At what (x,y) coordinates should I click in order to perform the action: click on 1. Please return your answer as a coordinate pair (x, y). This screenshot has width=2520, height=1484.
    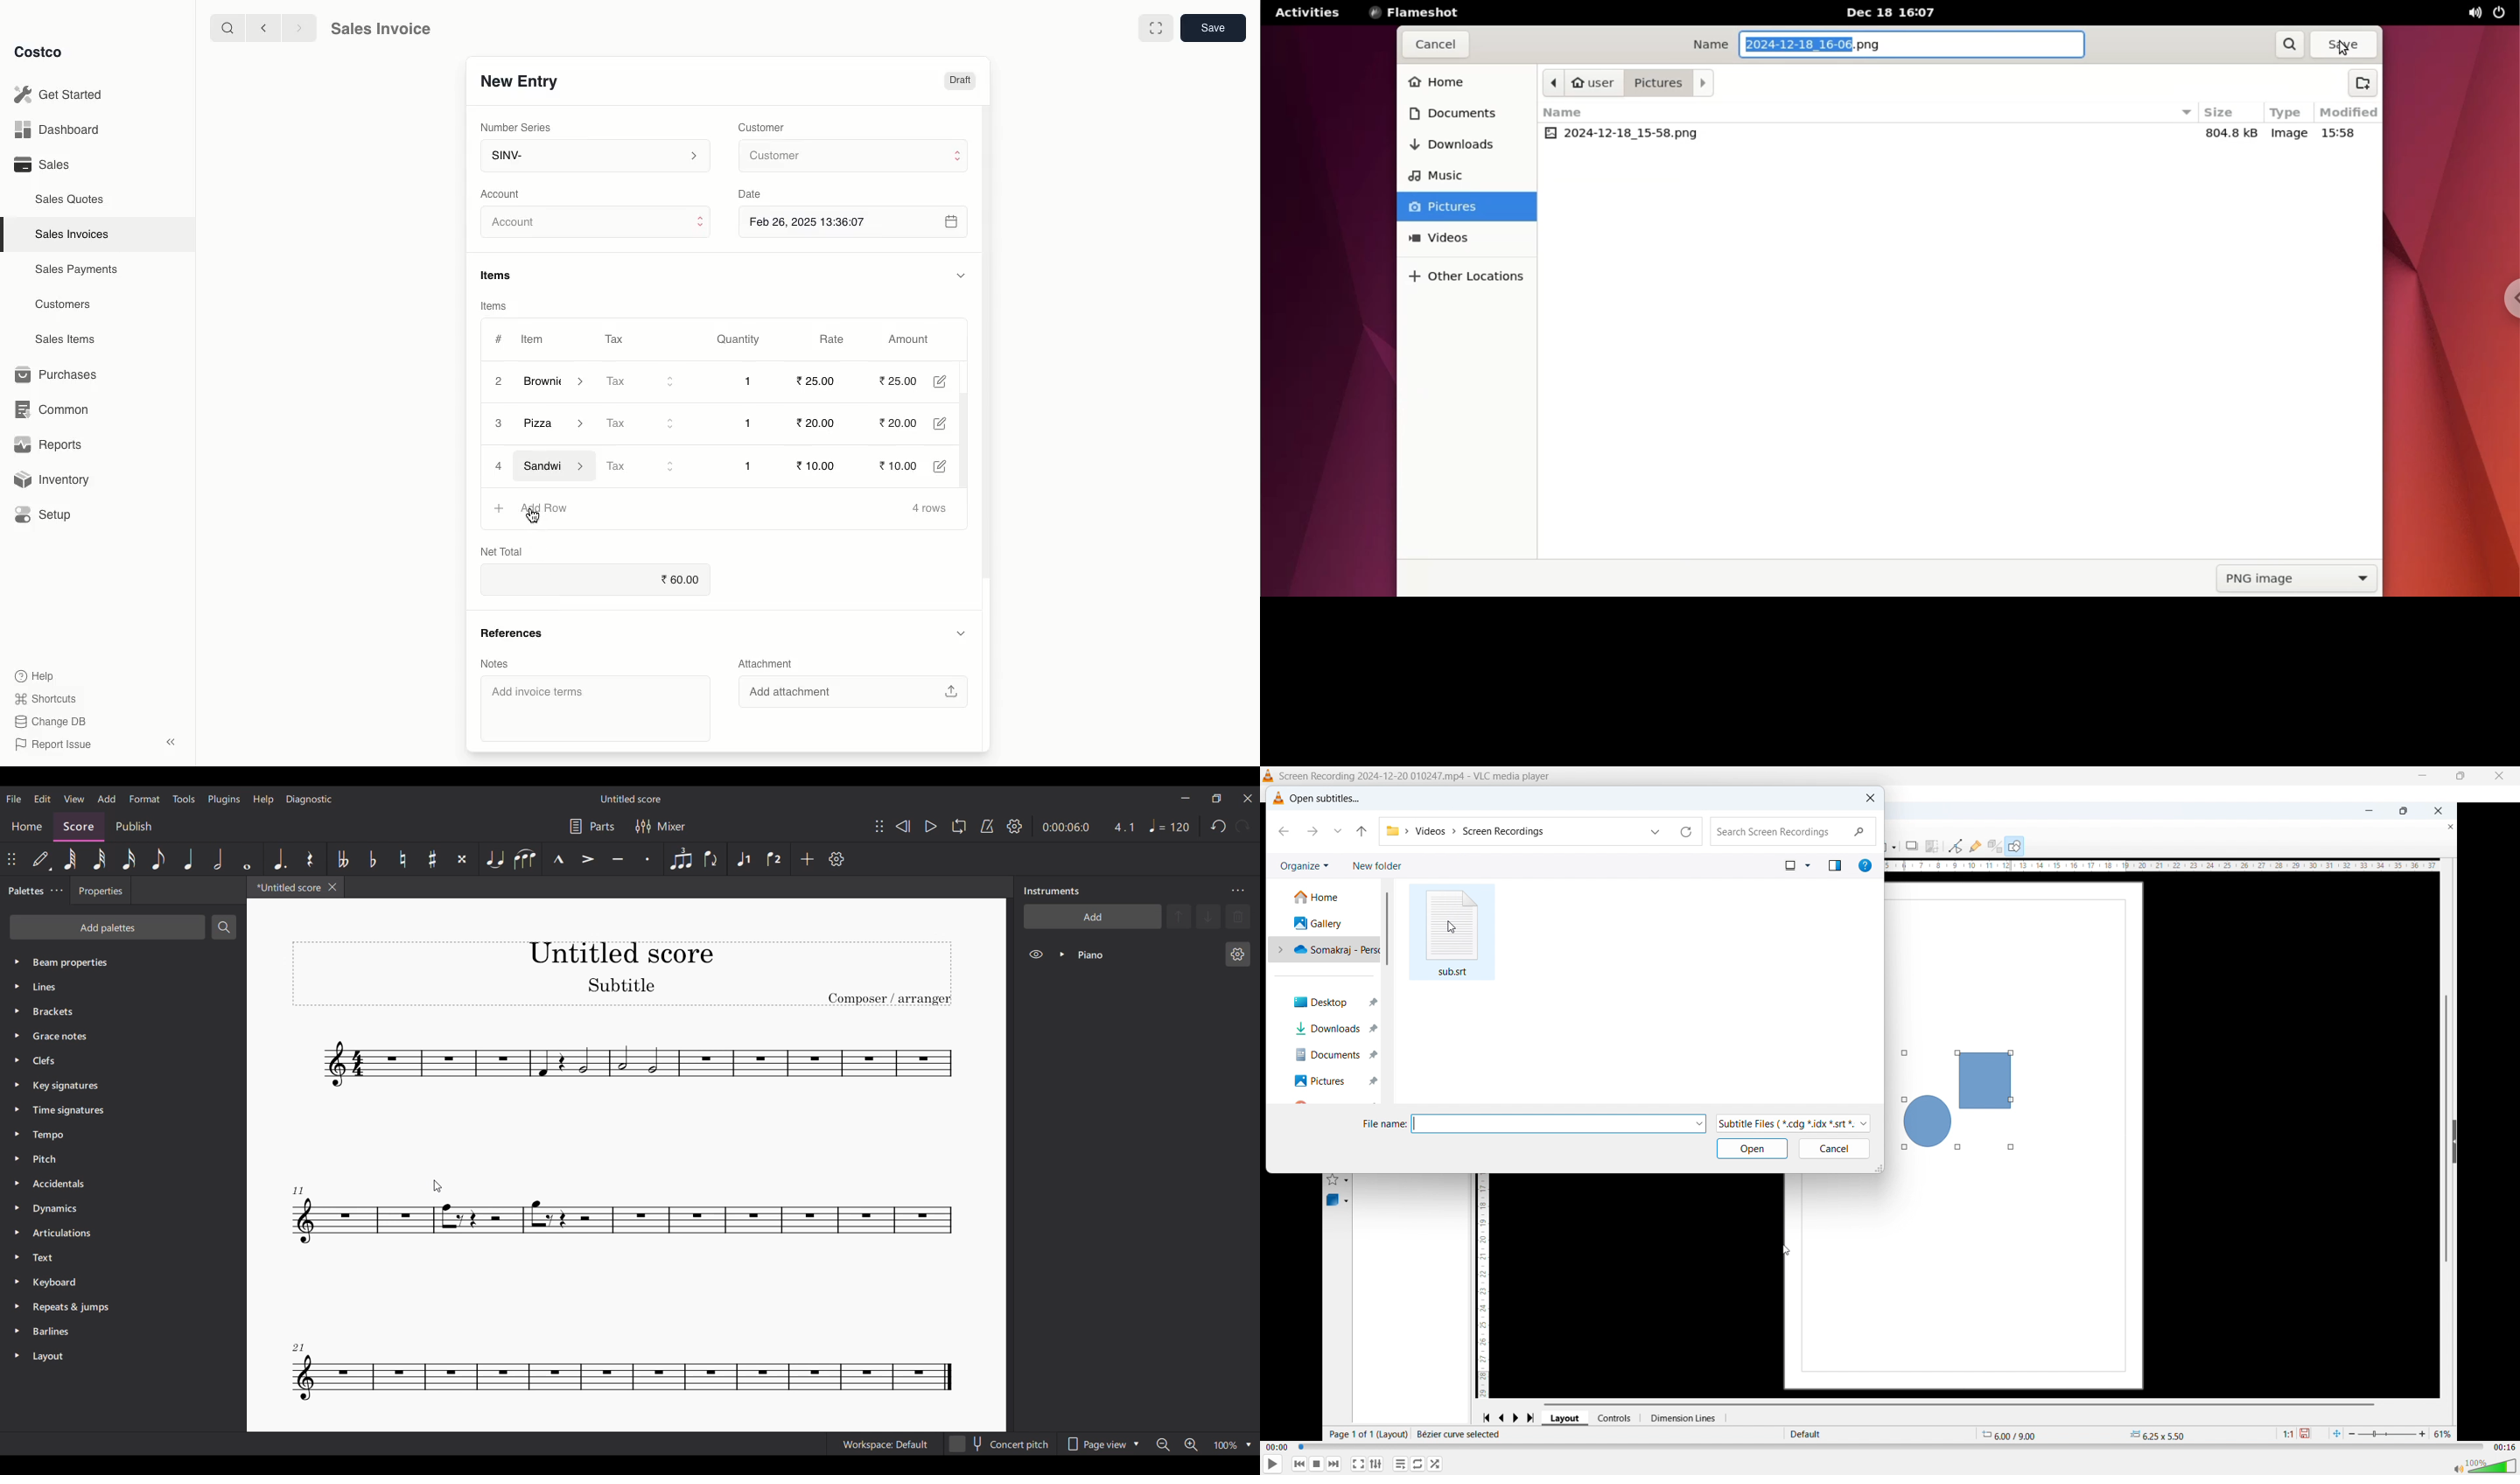
    Looking at the image, I should click on (751, 465).